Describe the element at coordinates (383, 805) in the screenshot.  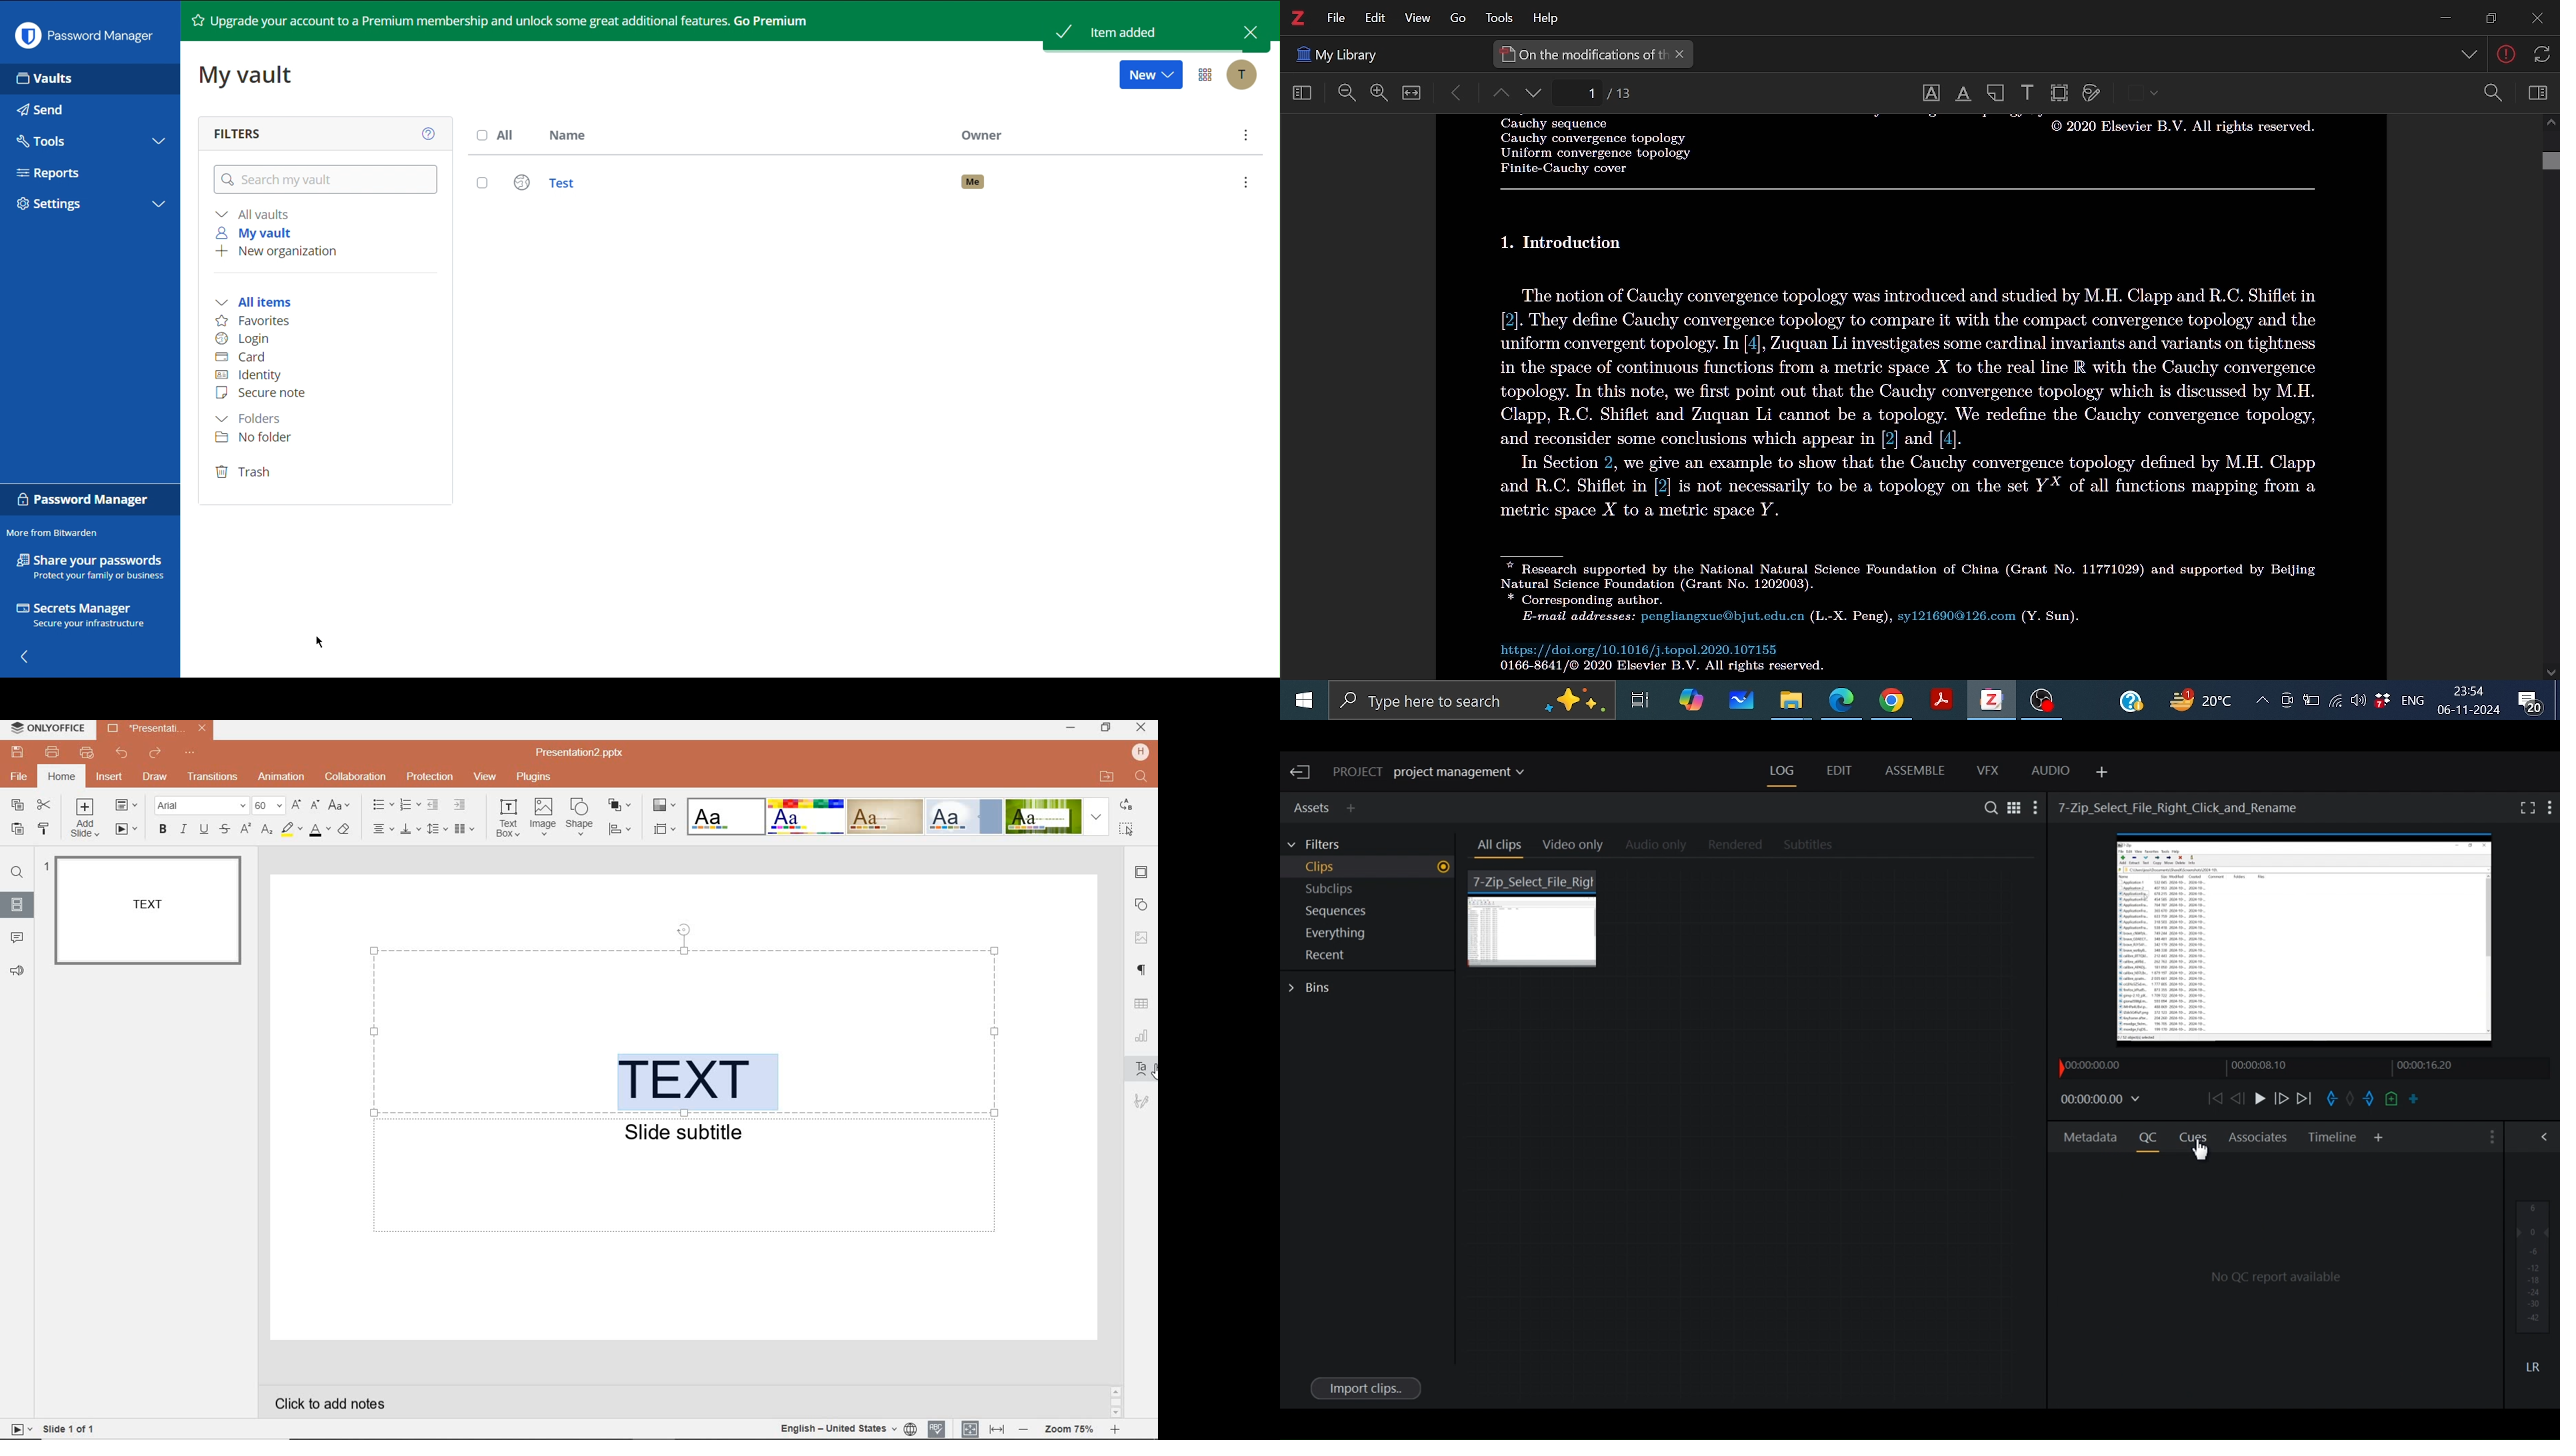
I see `BULLETS` at that location.